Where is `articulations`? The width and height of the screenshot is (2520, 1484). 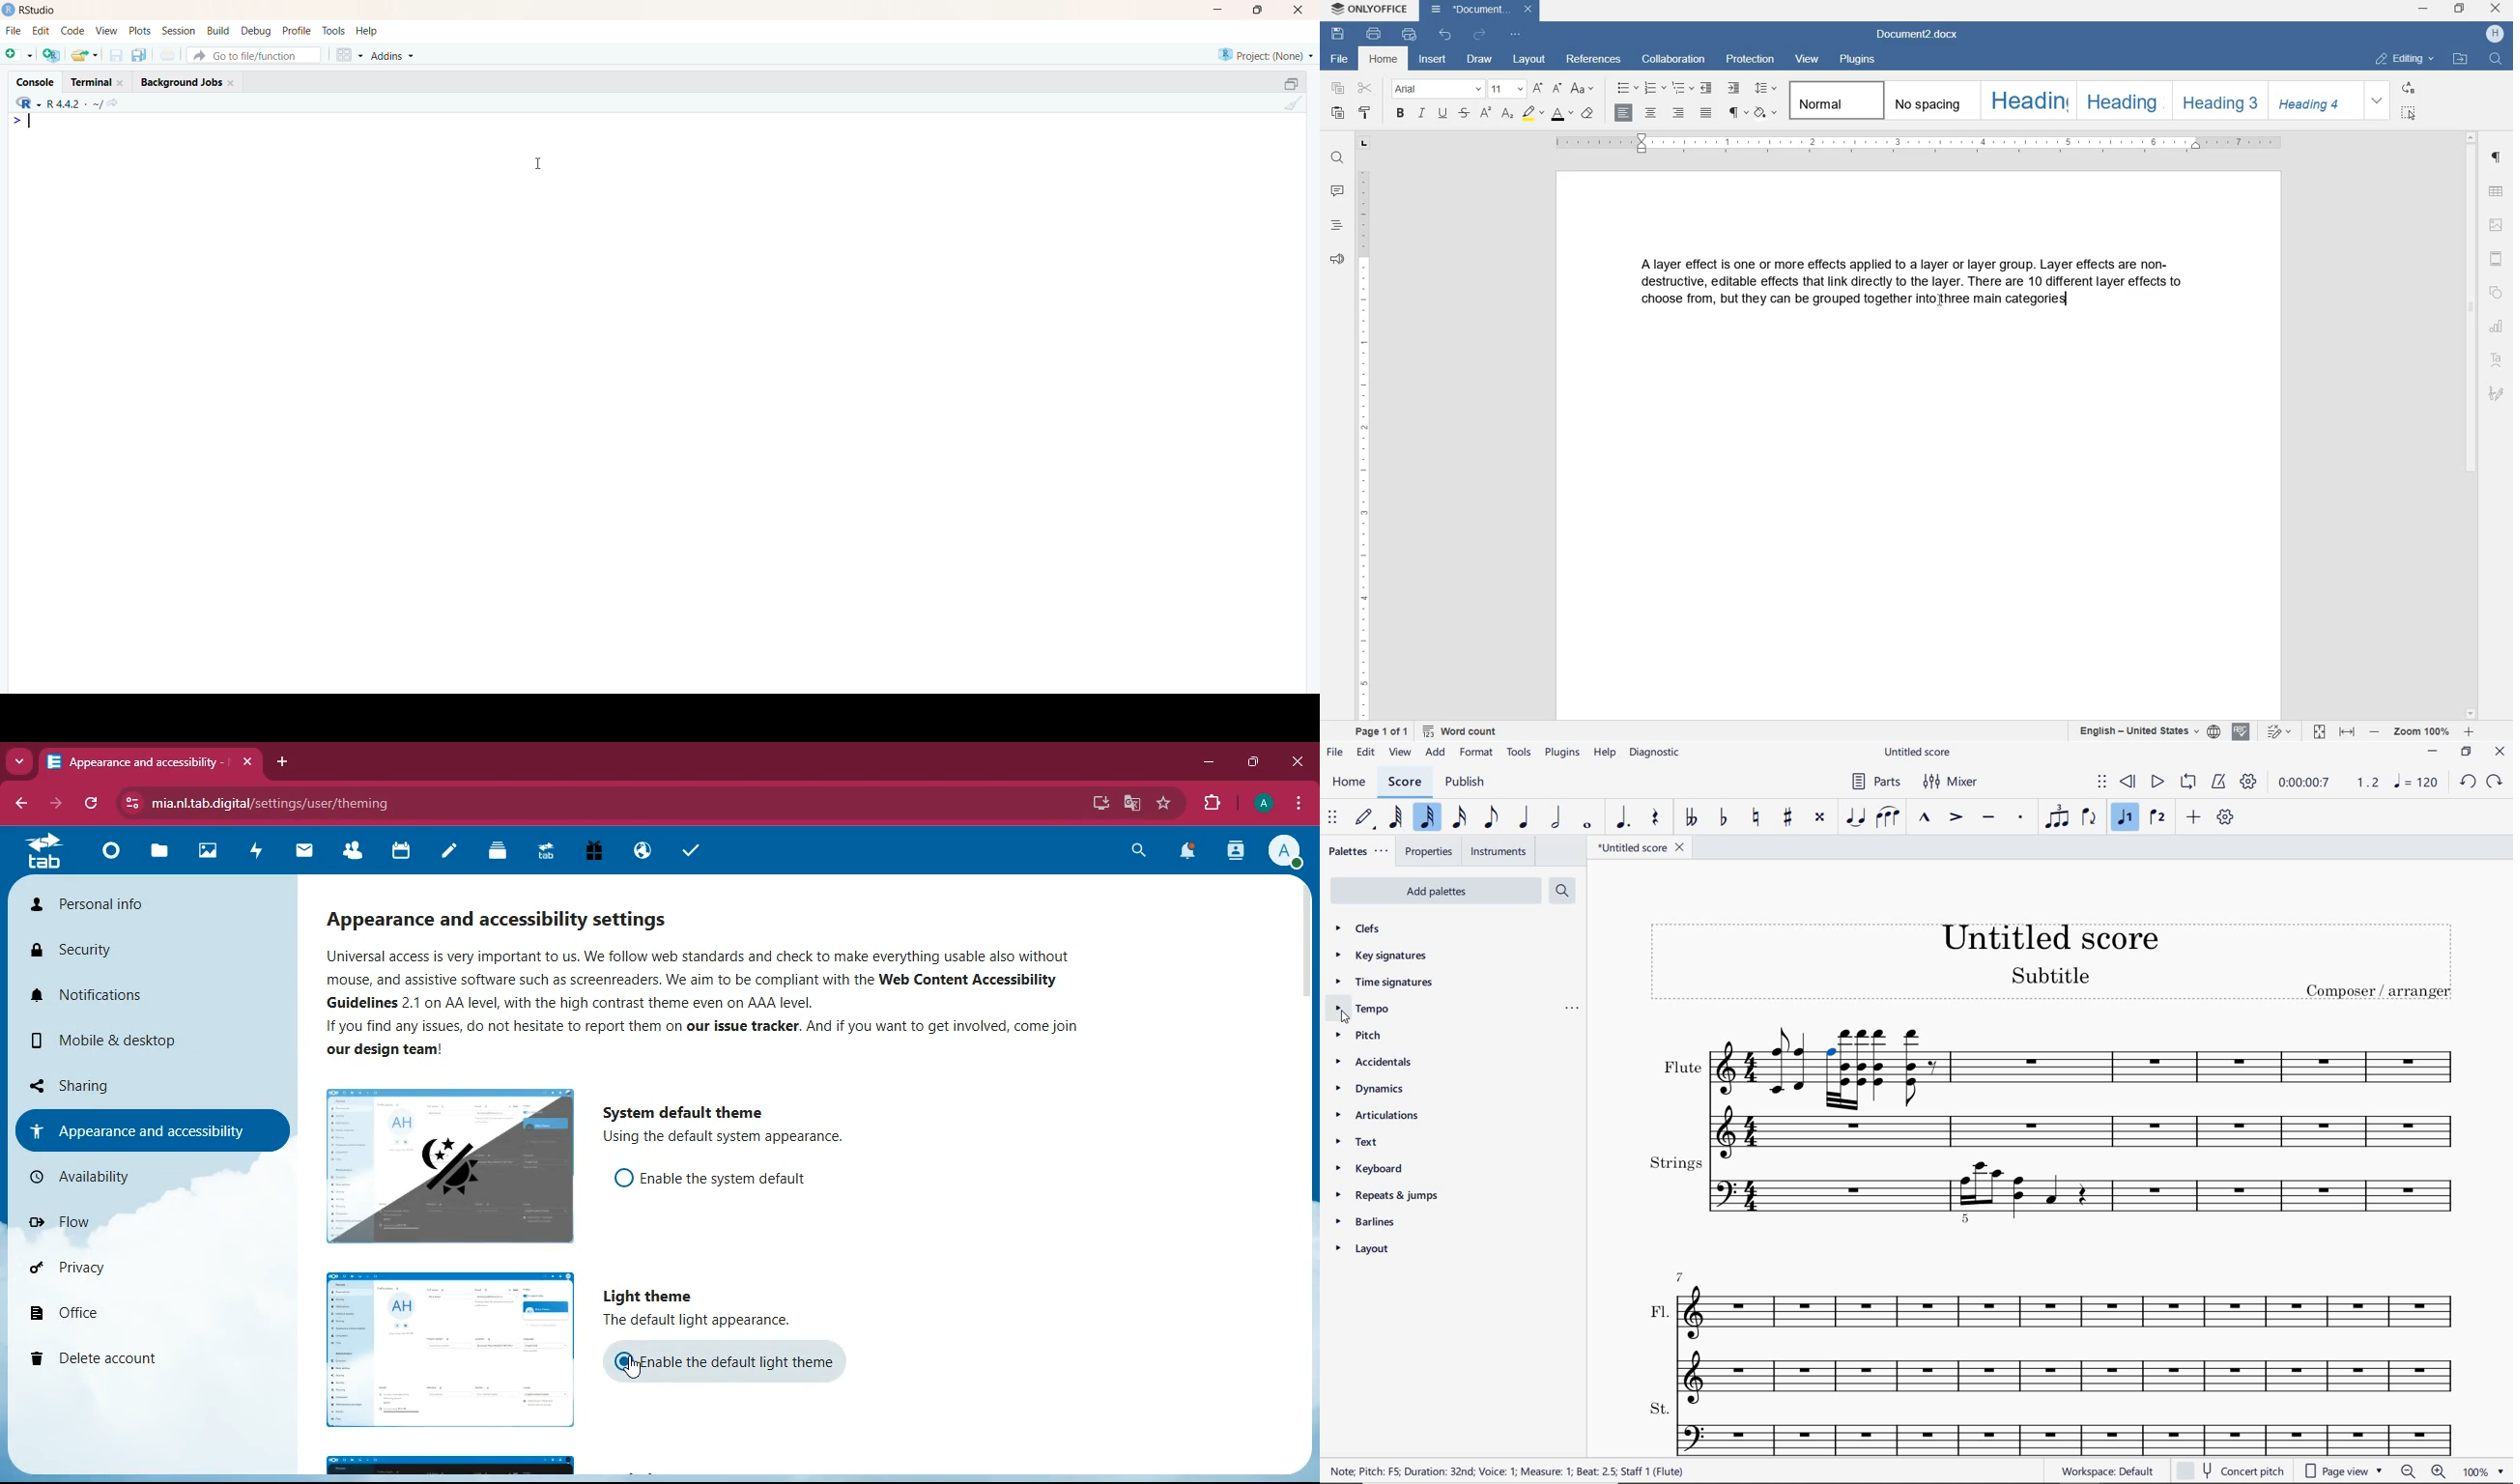
articulations is located at coordinates (1385, 1116).